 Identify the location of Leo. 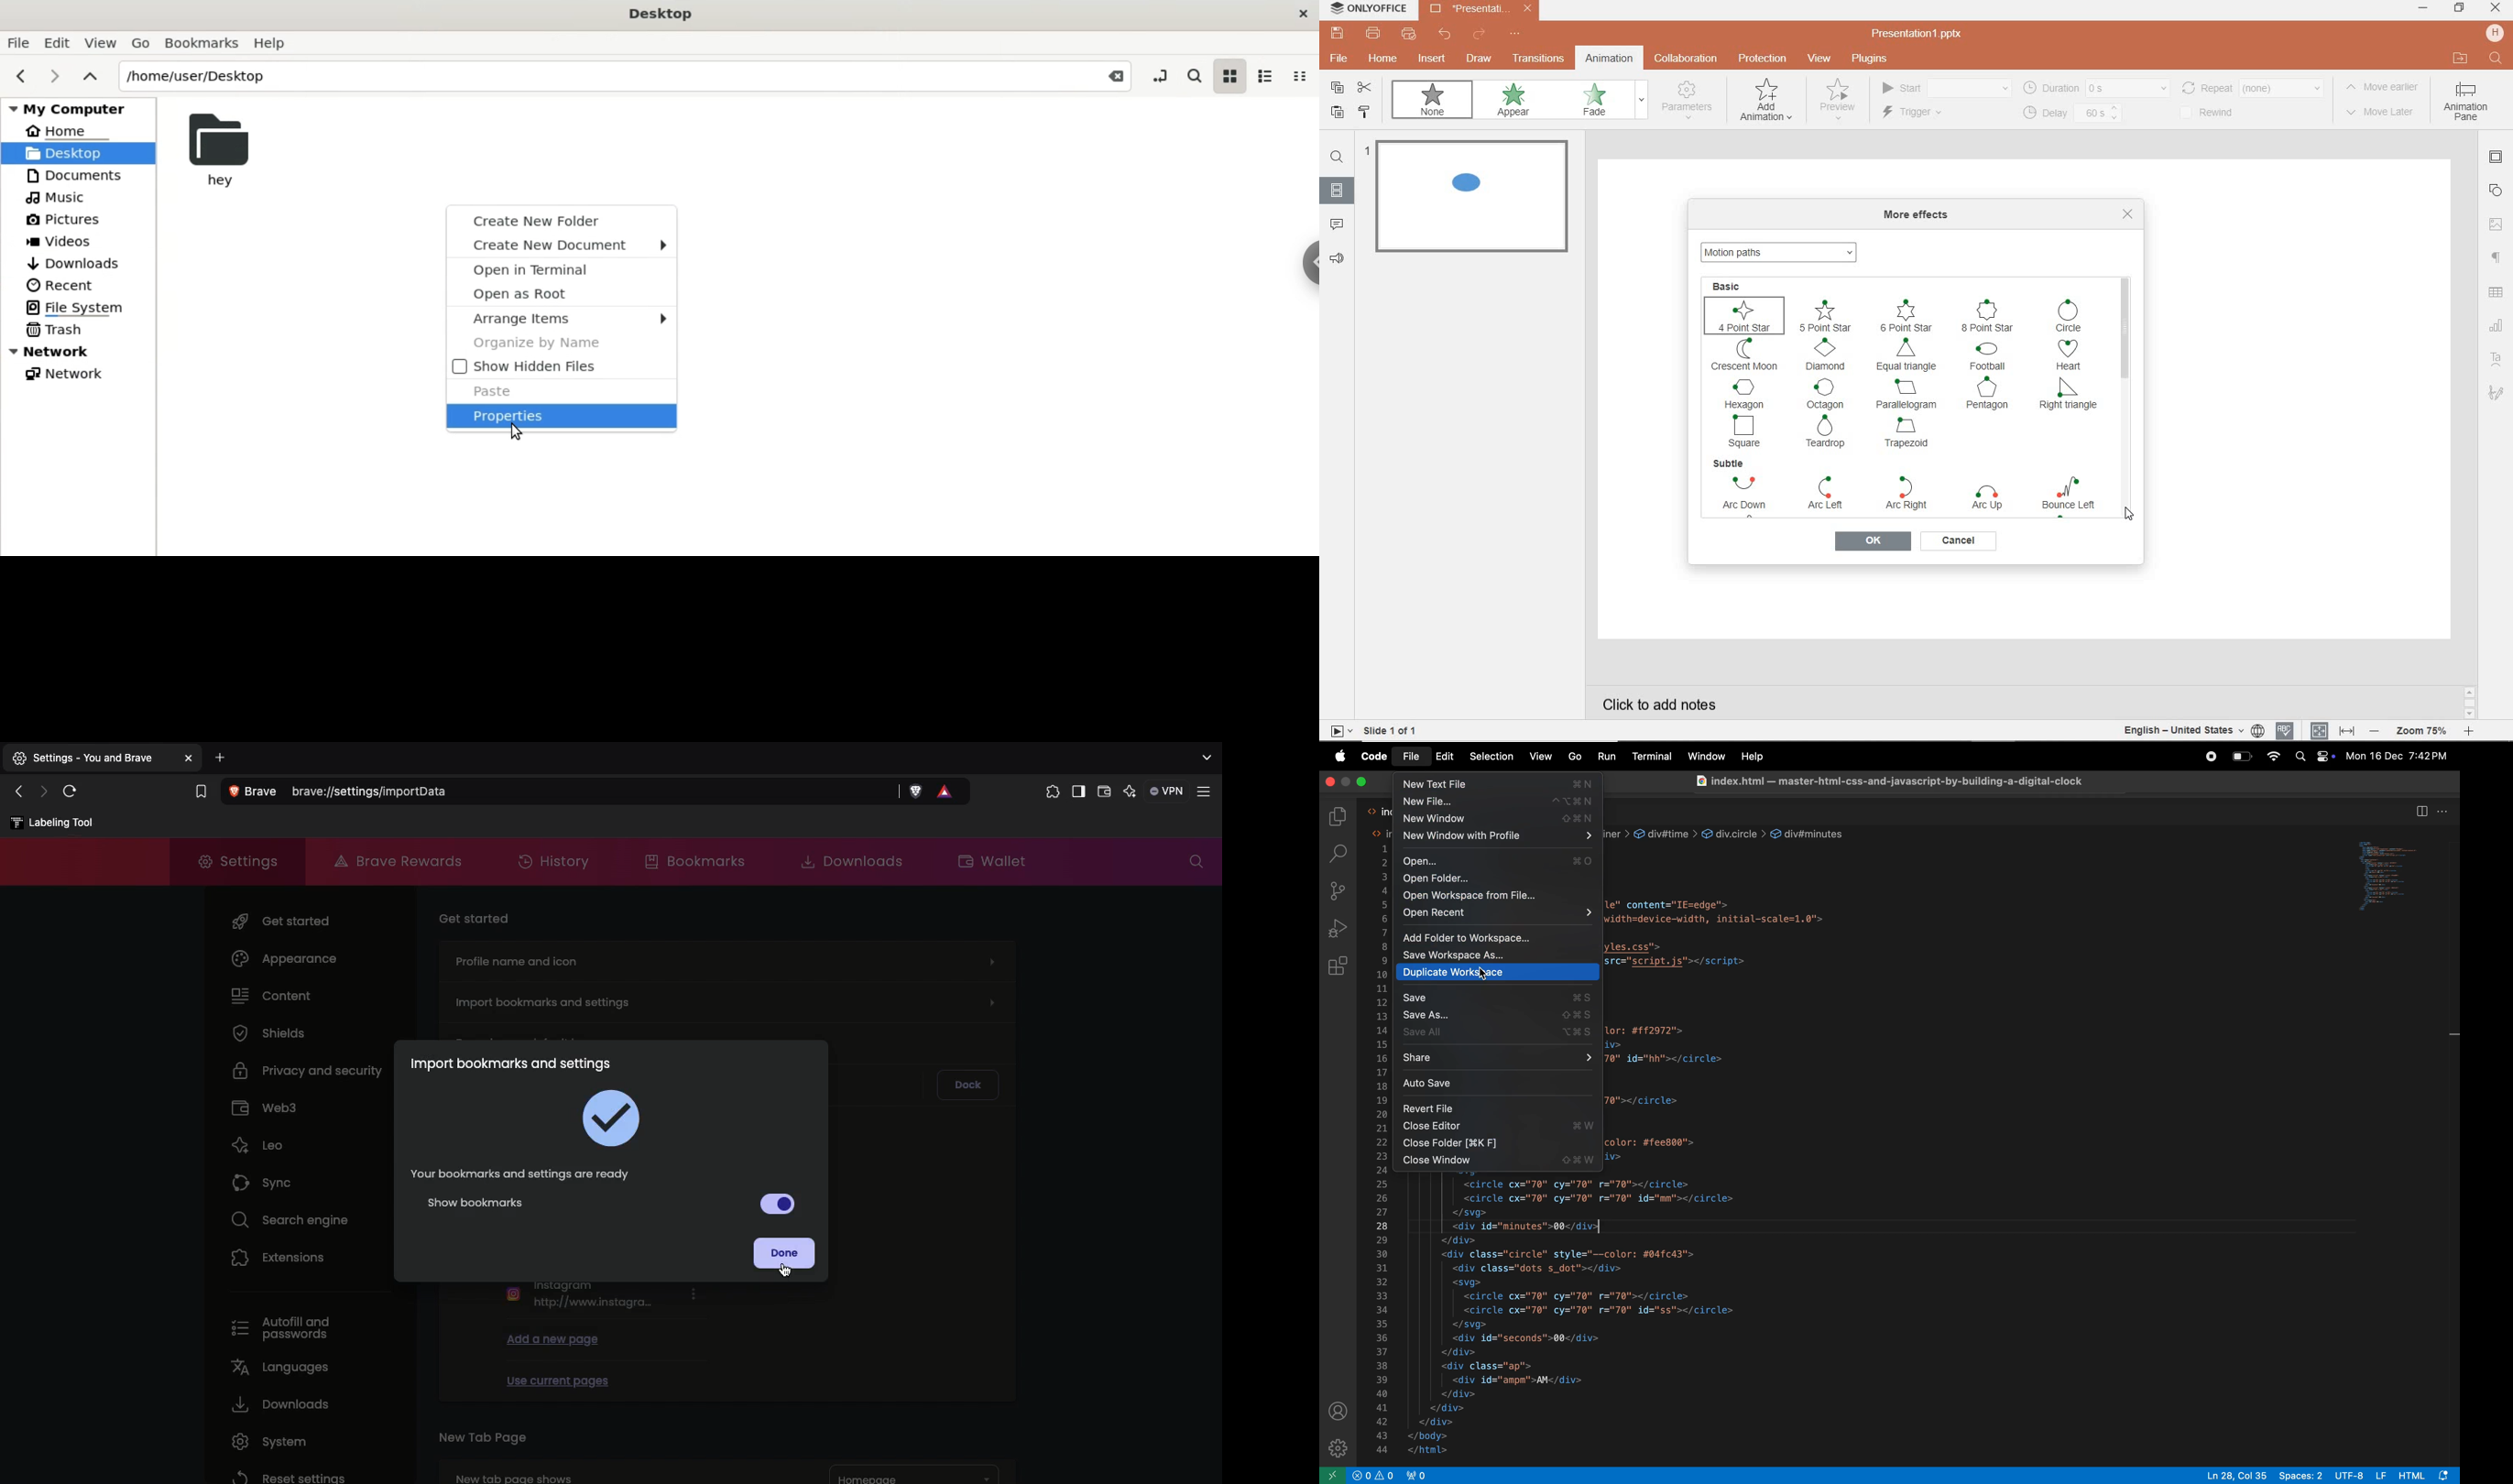
(257, 1141).